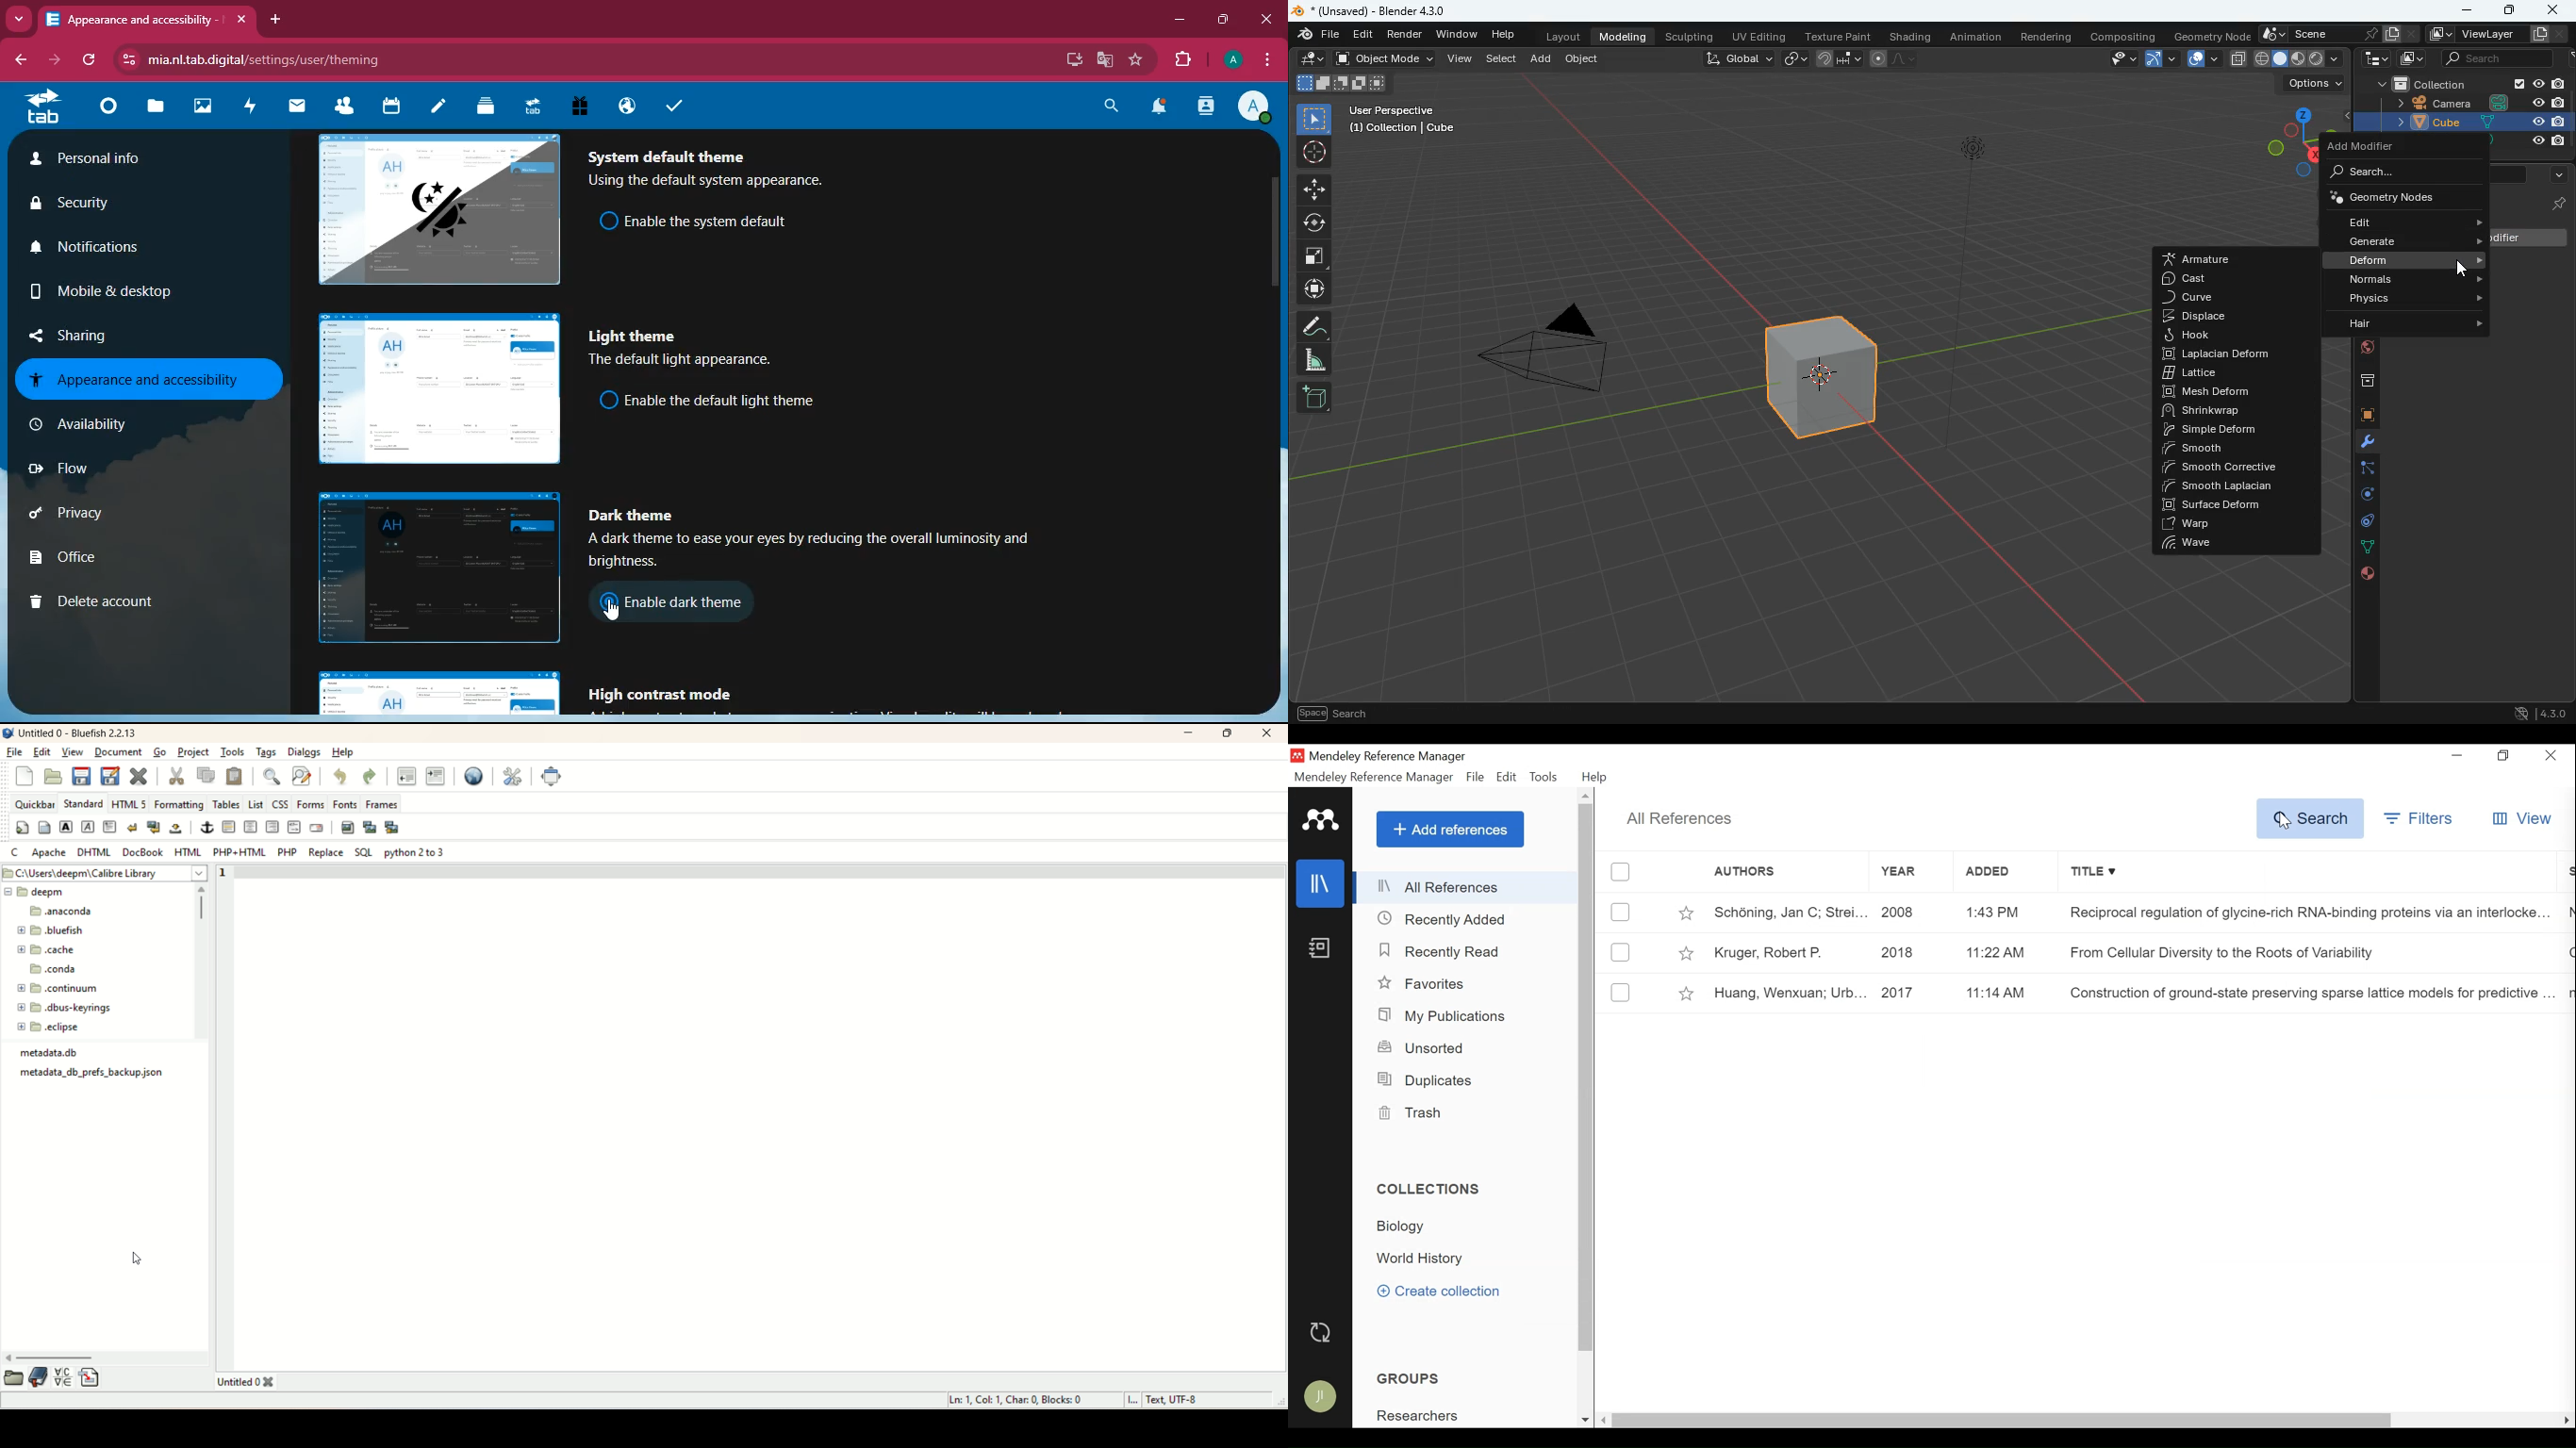  Describe the element at coordinates (674, 107) in the screenshot. I see `tasks` at that location.